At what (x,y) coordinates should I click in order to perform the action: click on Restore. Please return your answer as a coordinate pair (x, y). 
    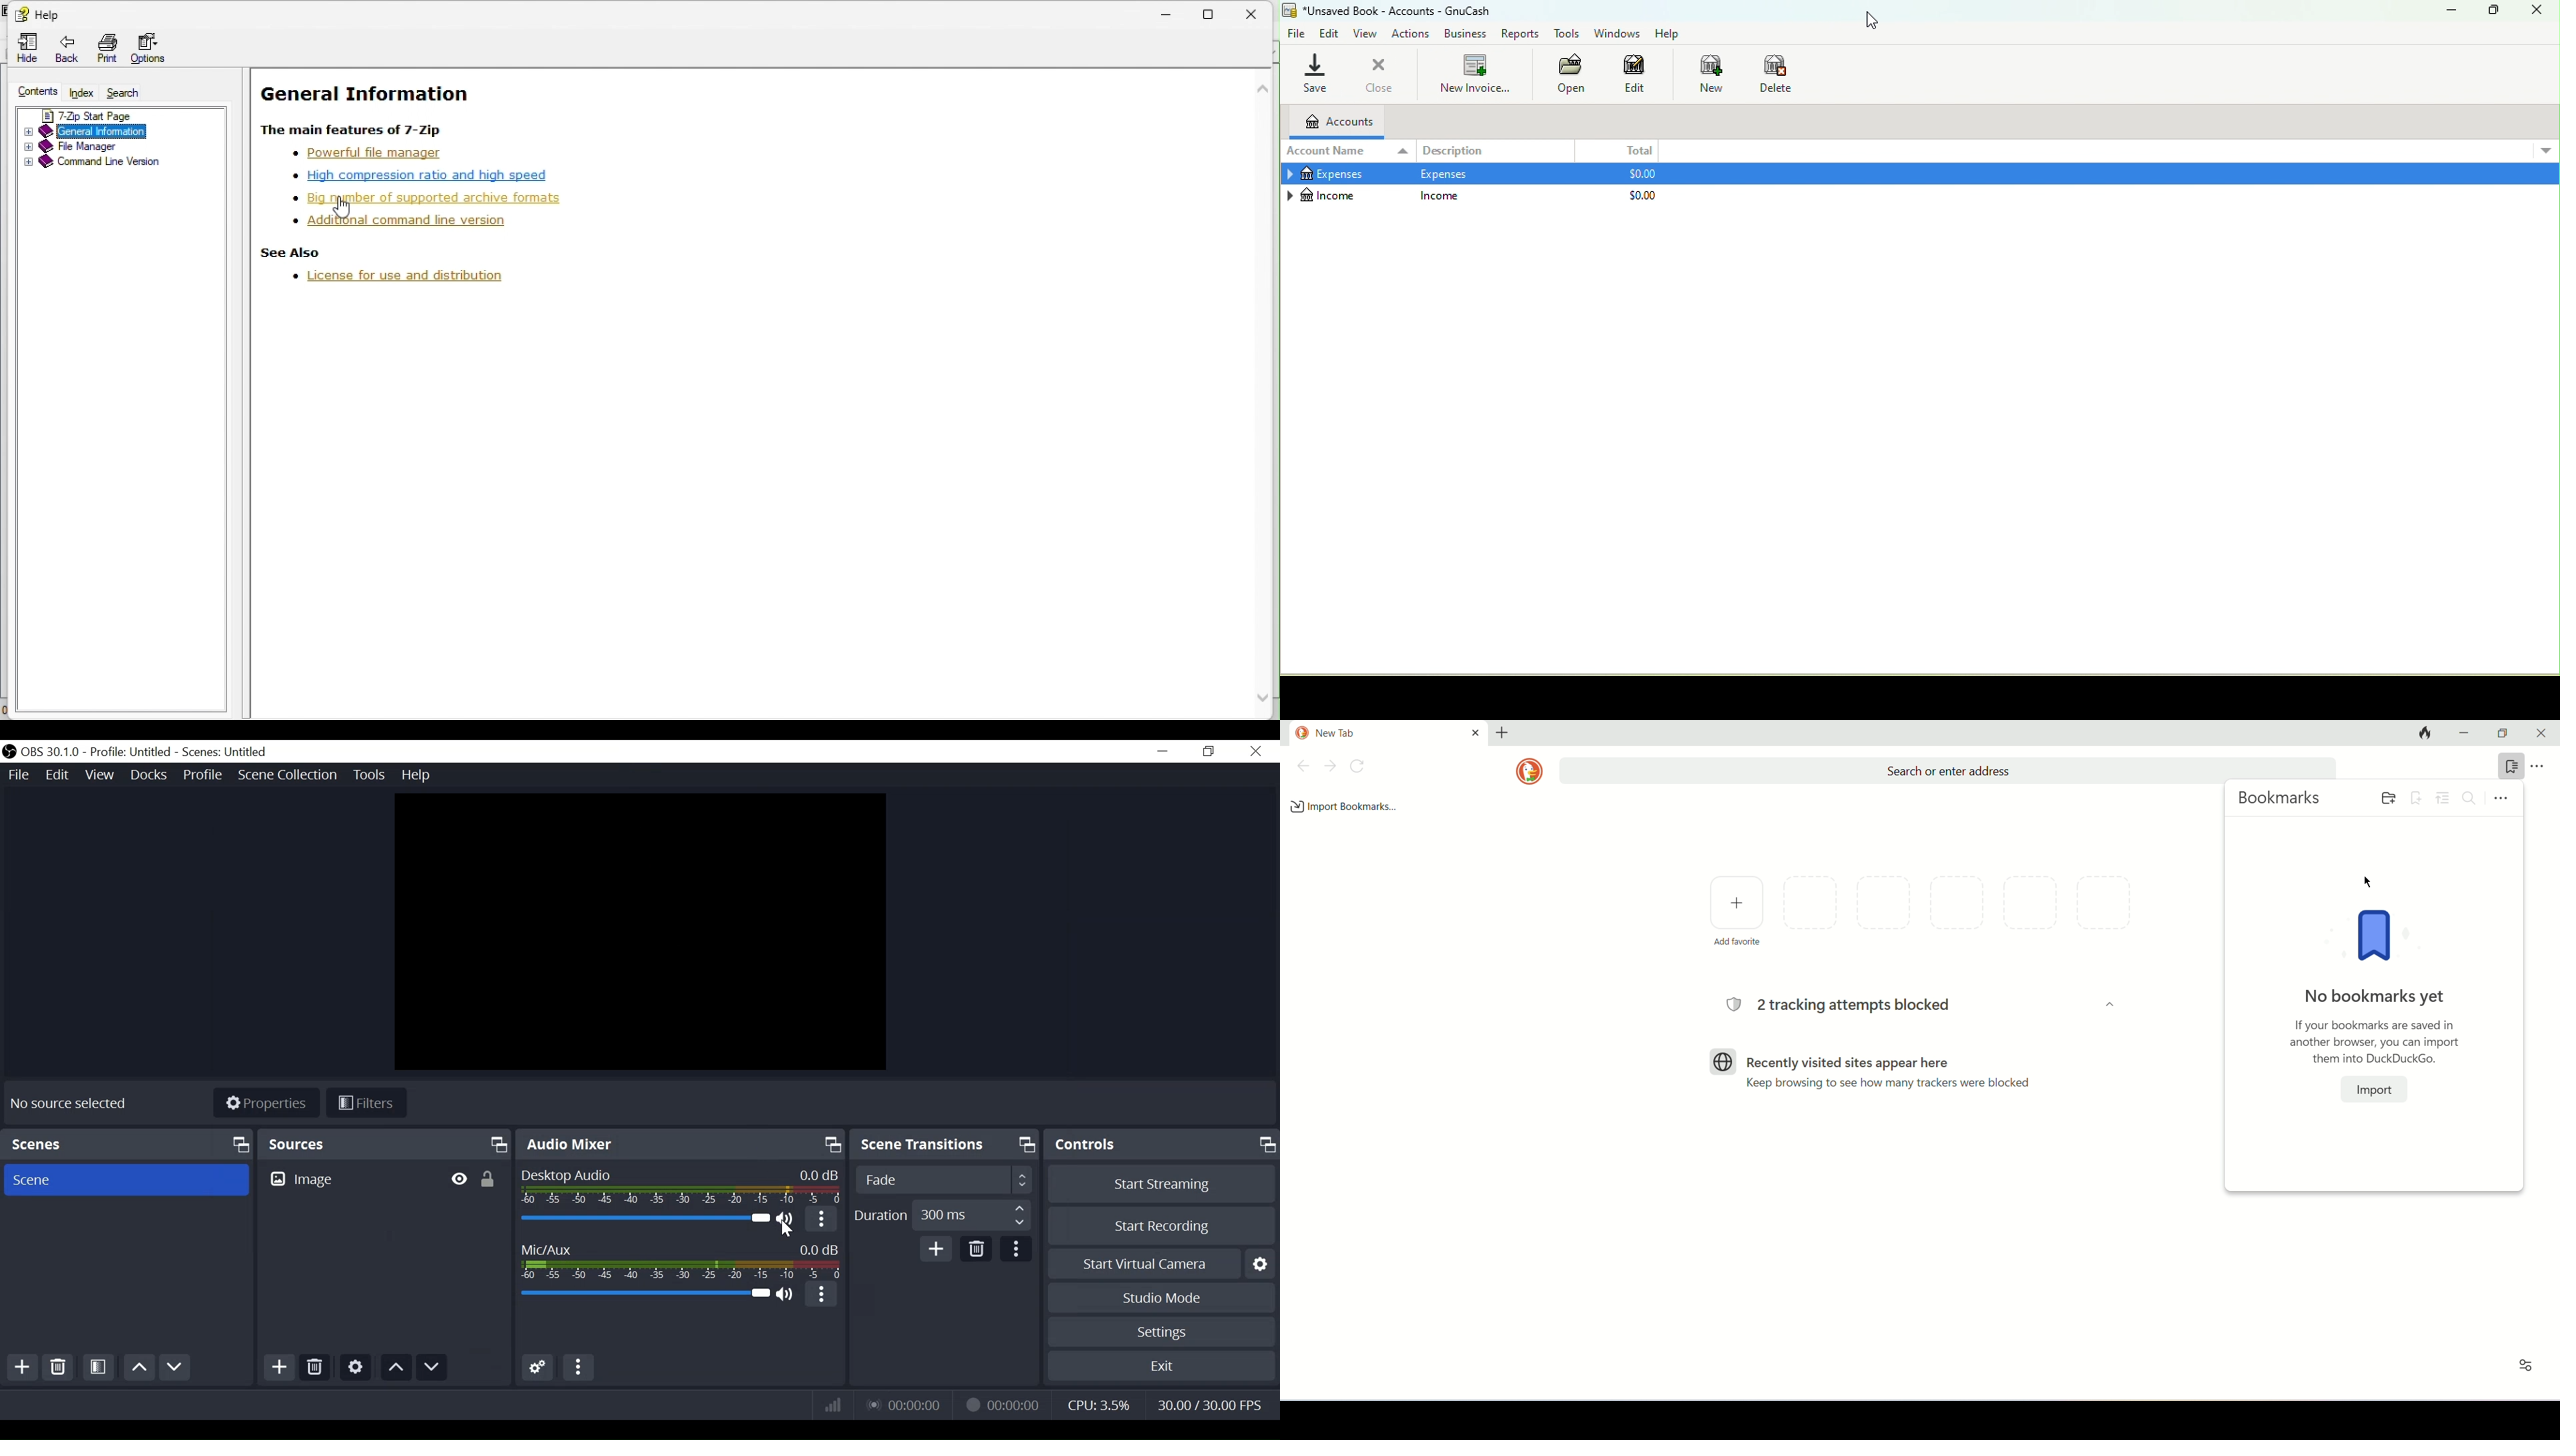
    Looking at the image, I should click on (1211, 751).